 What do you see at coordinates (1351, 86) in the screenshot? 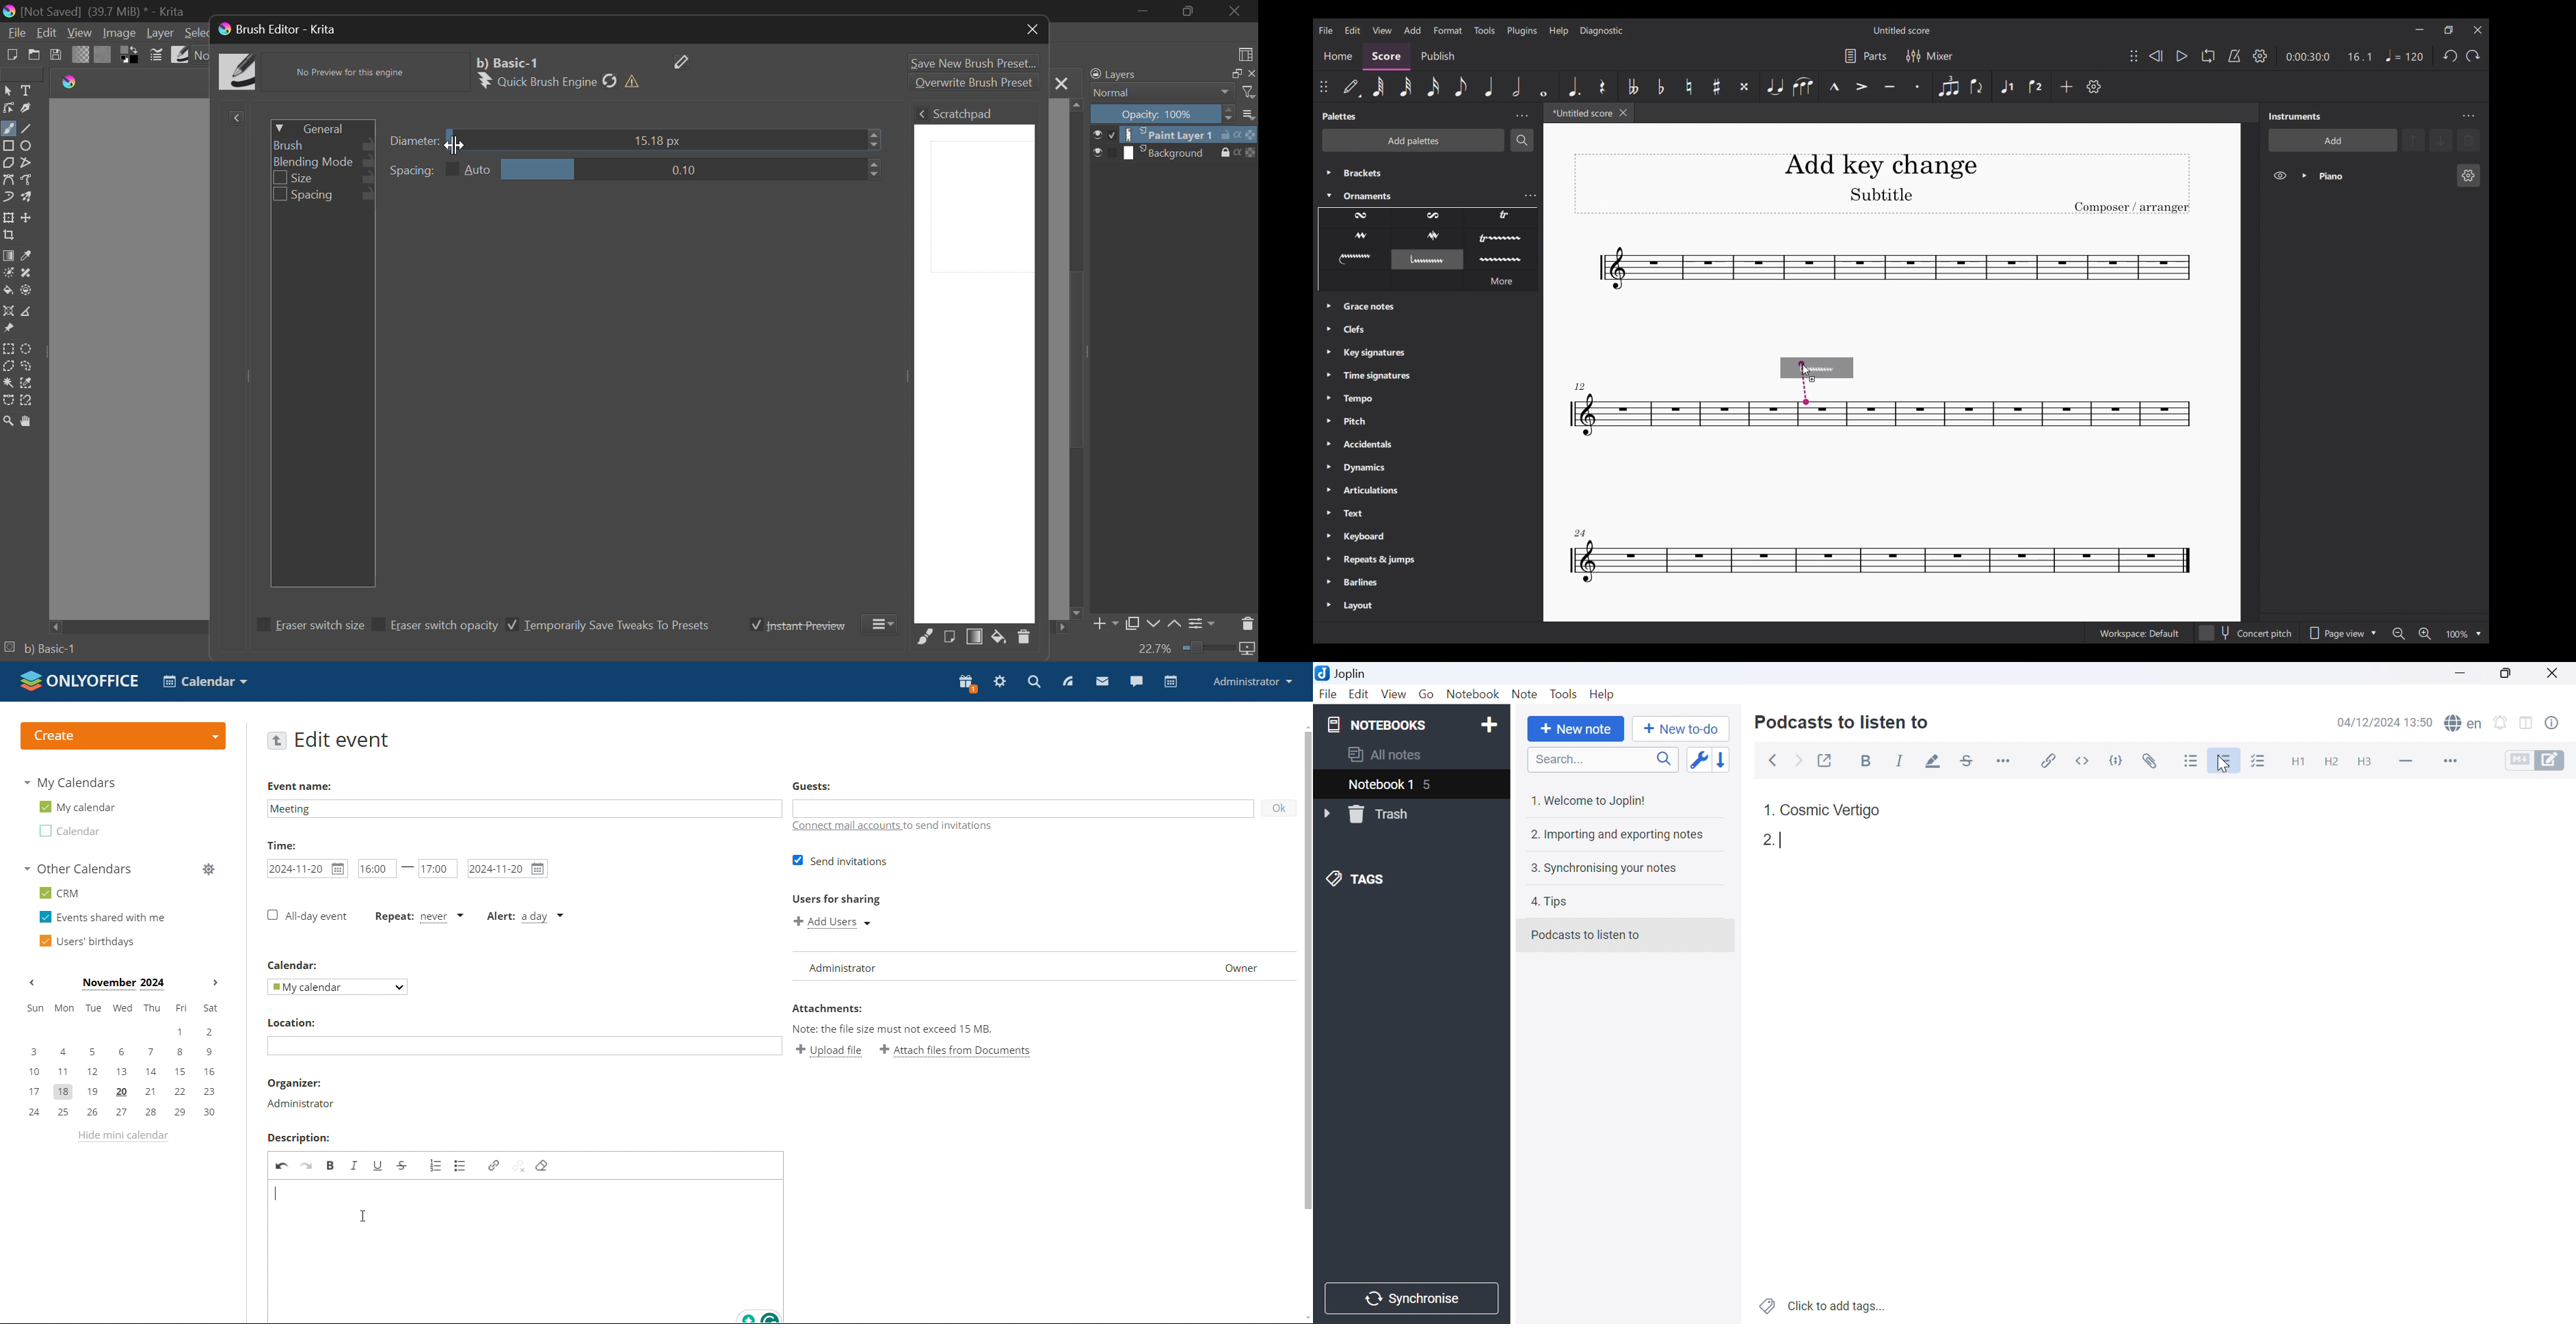
I see `default` at bounding box center [1351, 86].